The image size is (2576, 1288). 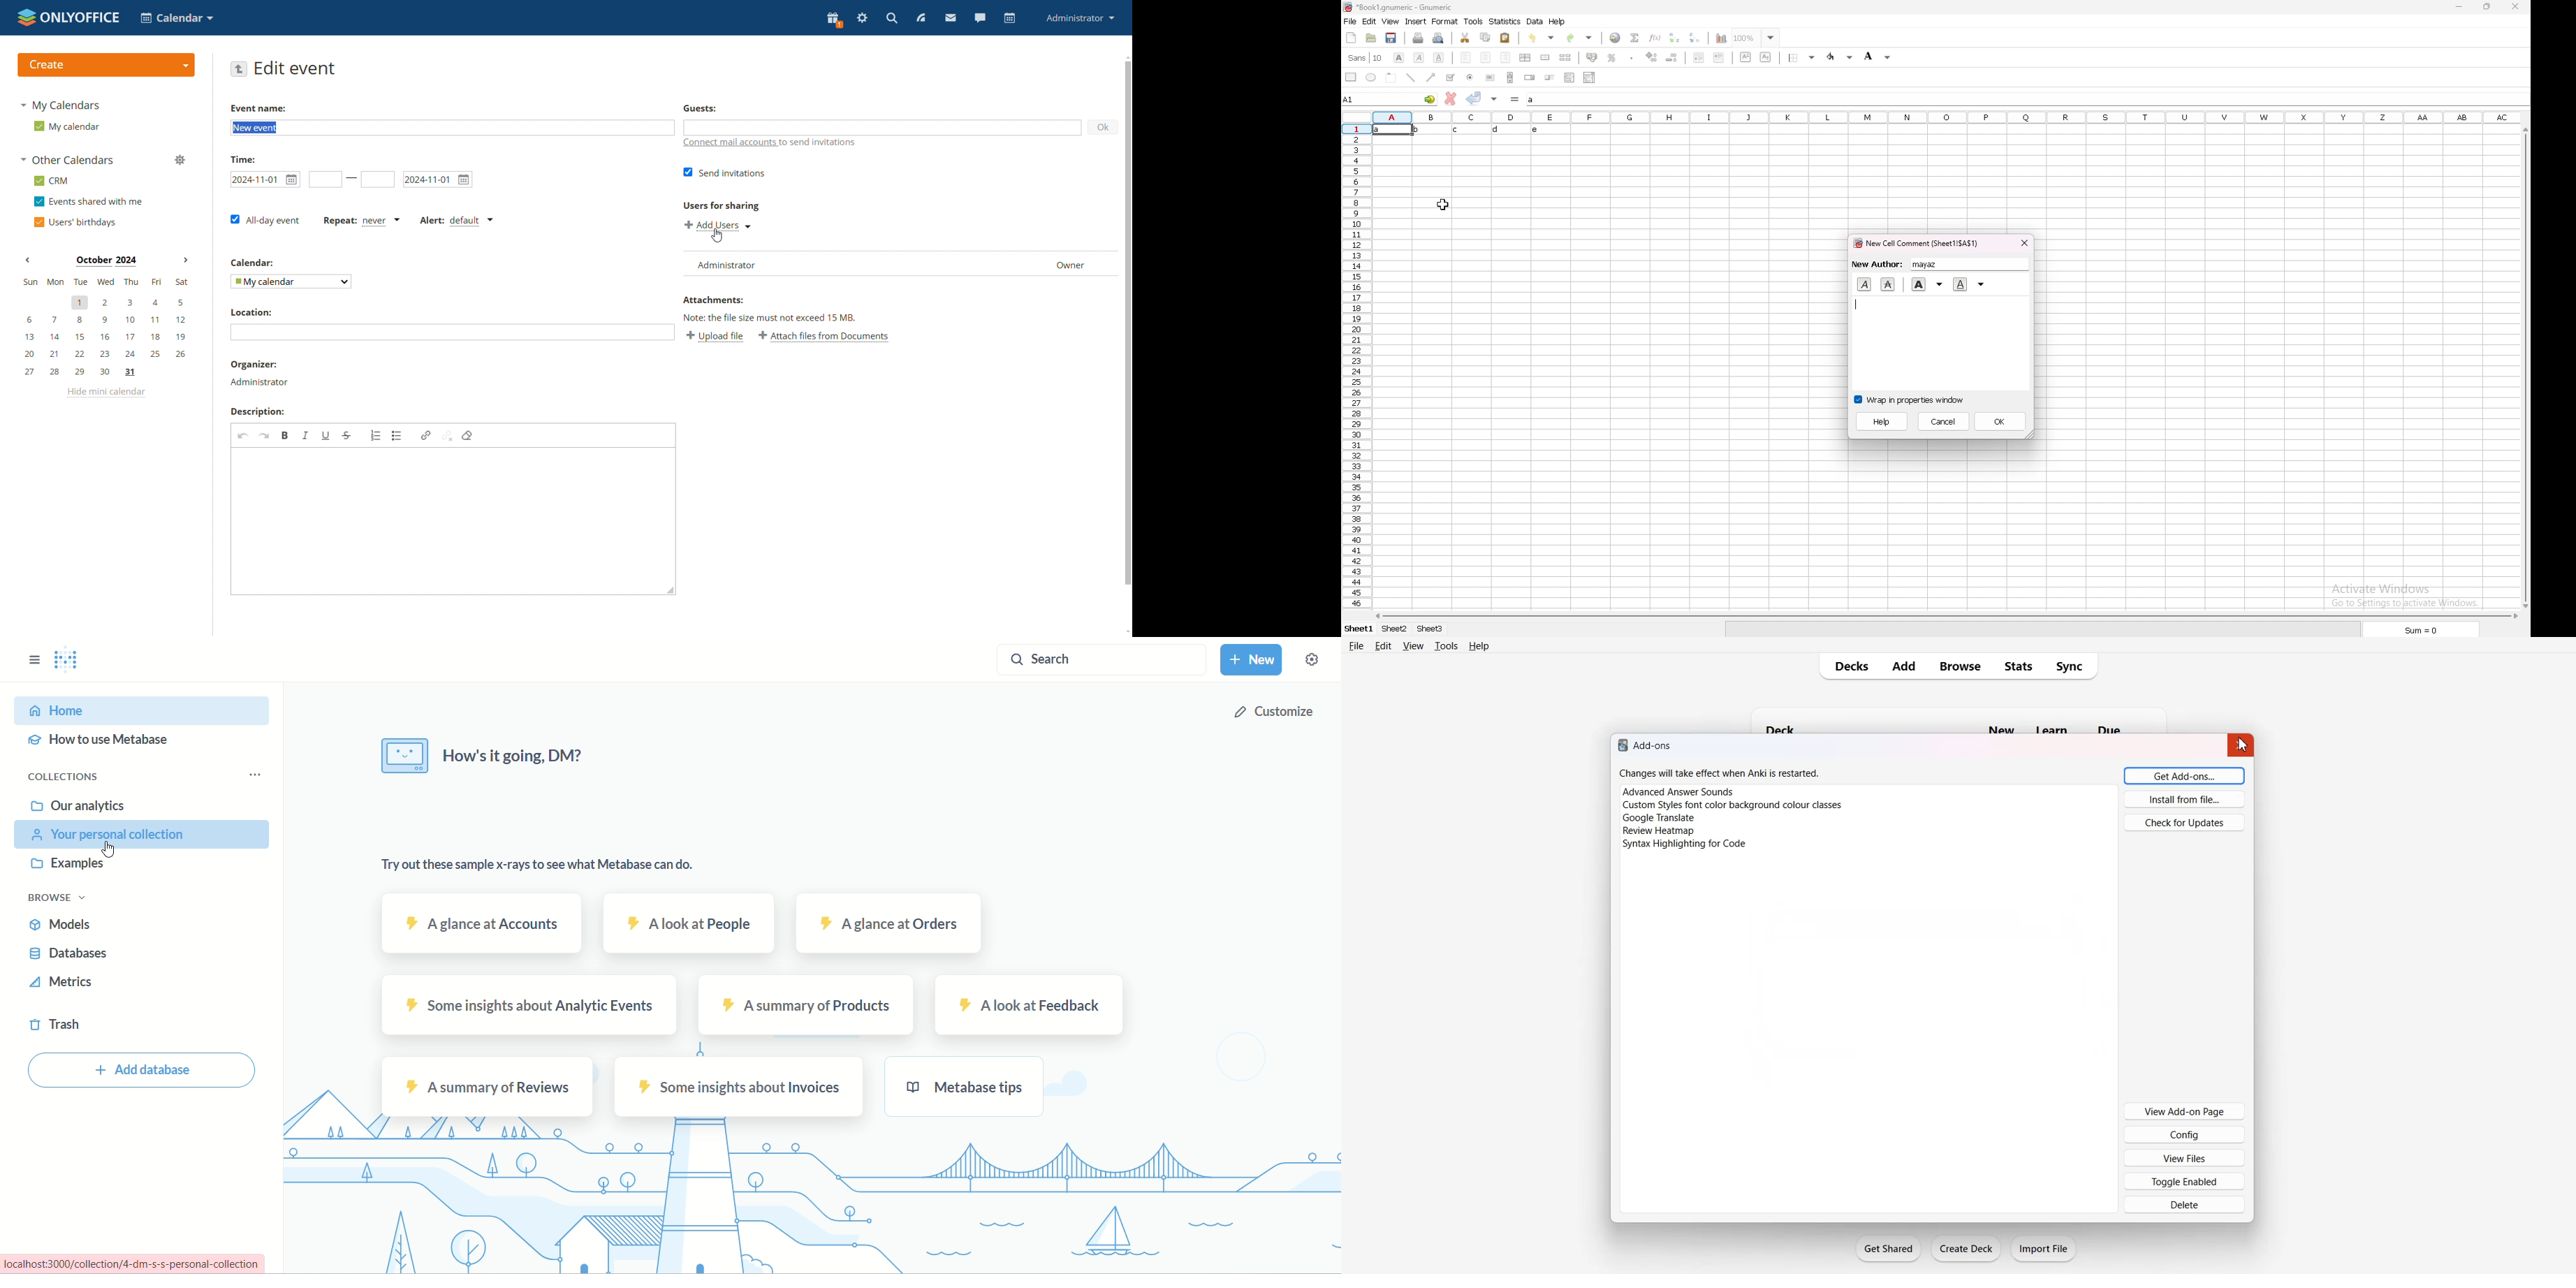 I want to click on due, so click(x=2109, y=729).